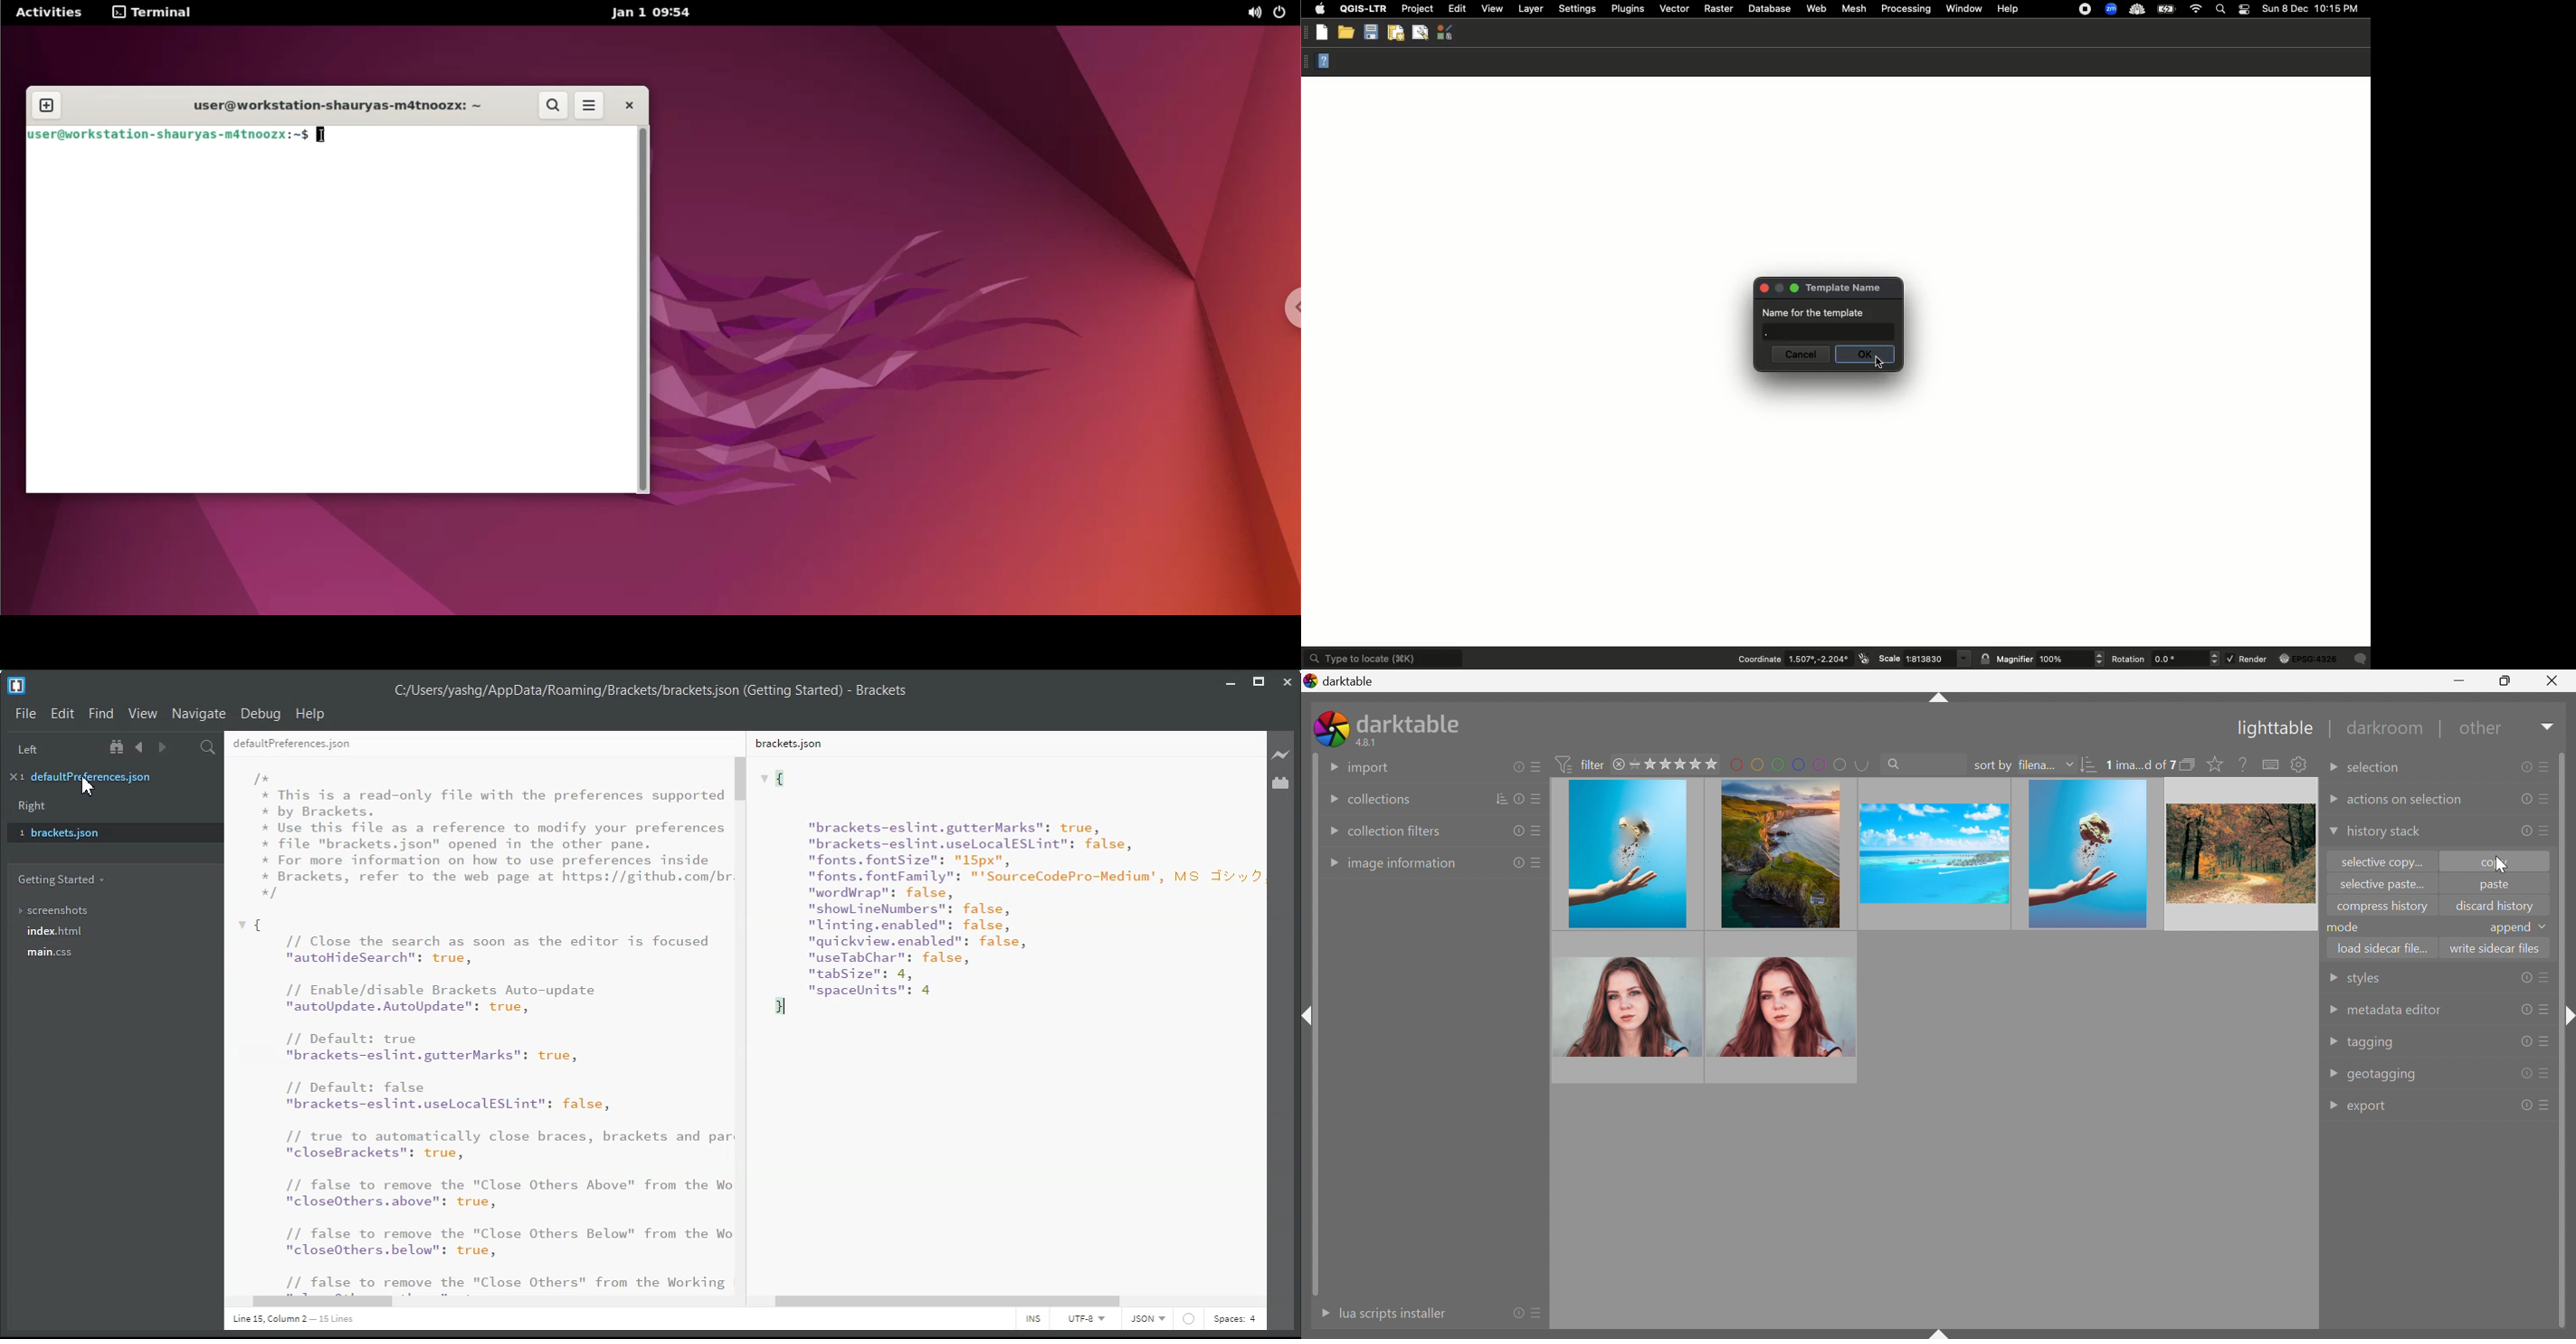  What do you see at coordinates (1778, 853) in the screenshot?
I see `image` at bounding box center [1778, 853].